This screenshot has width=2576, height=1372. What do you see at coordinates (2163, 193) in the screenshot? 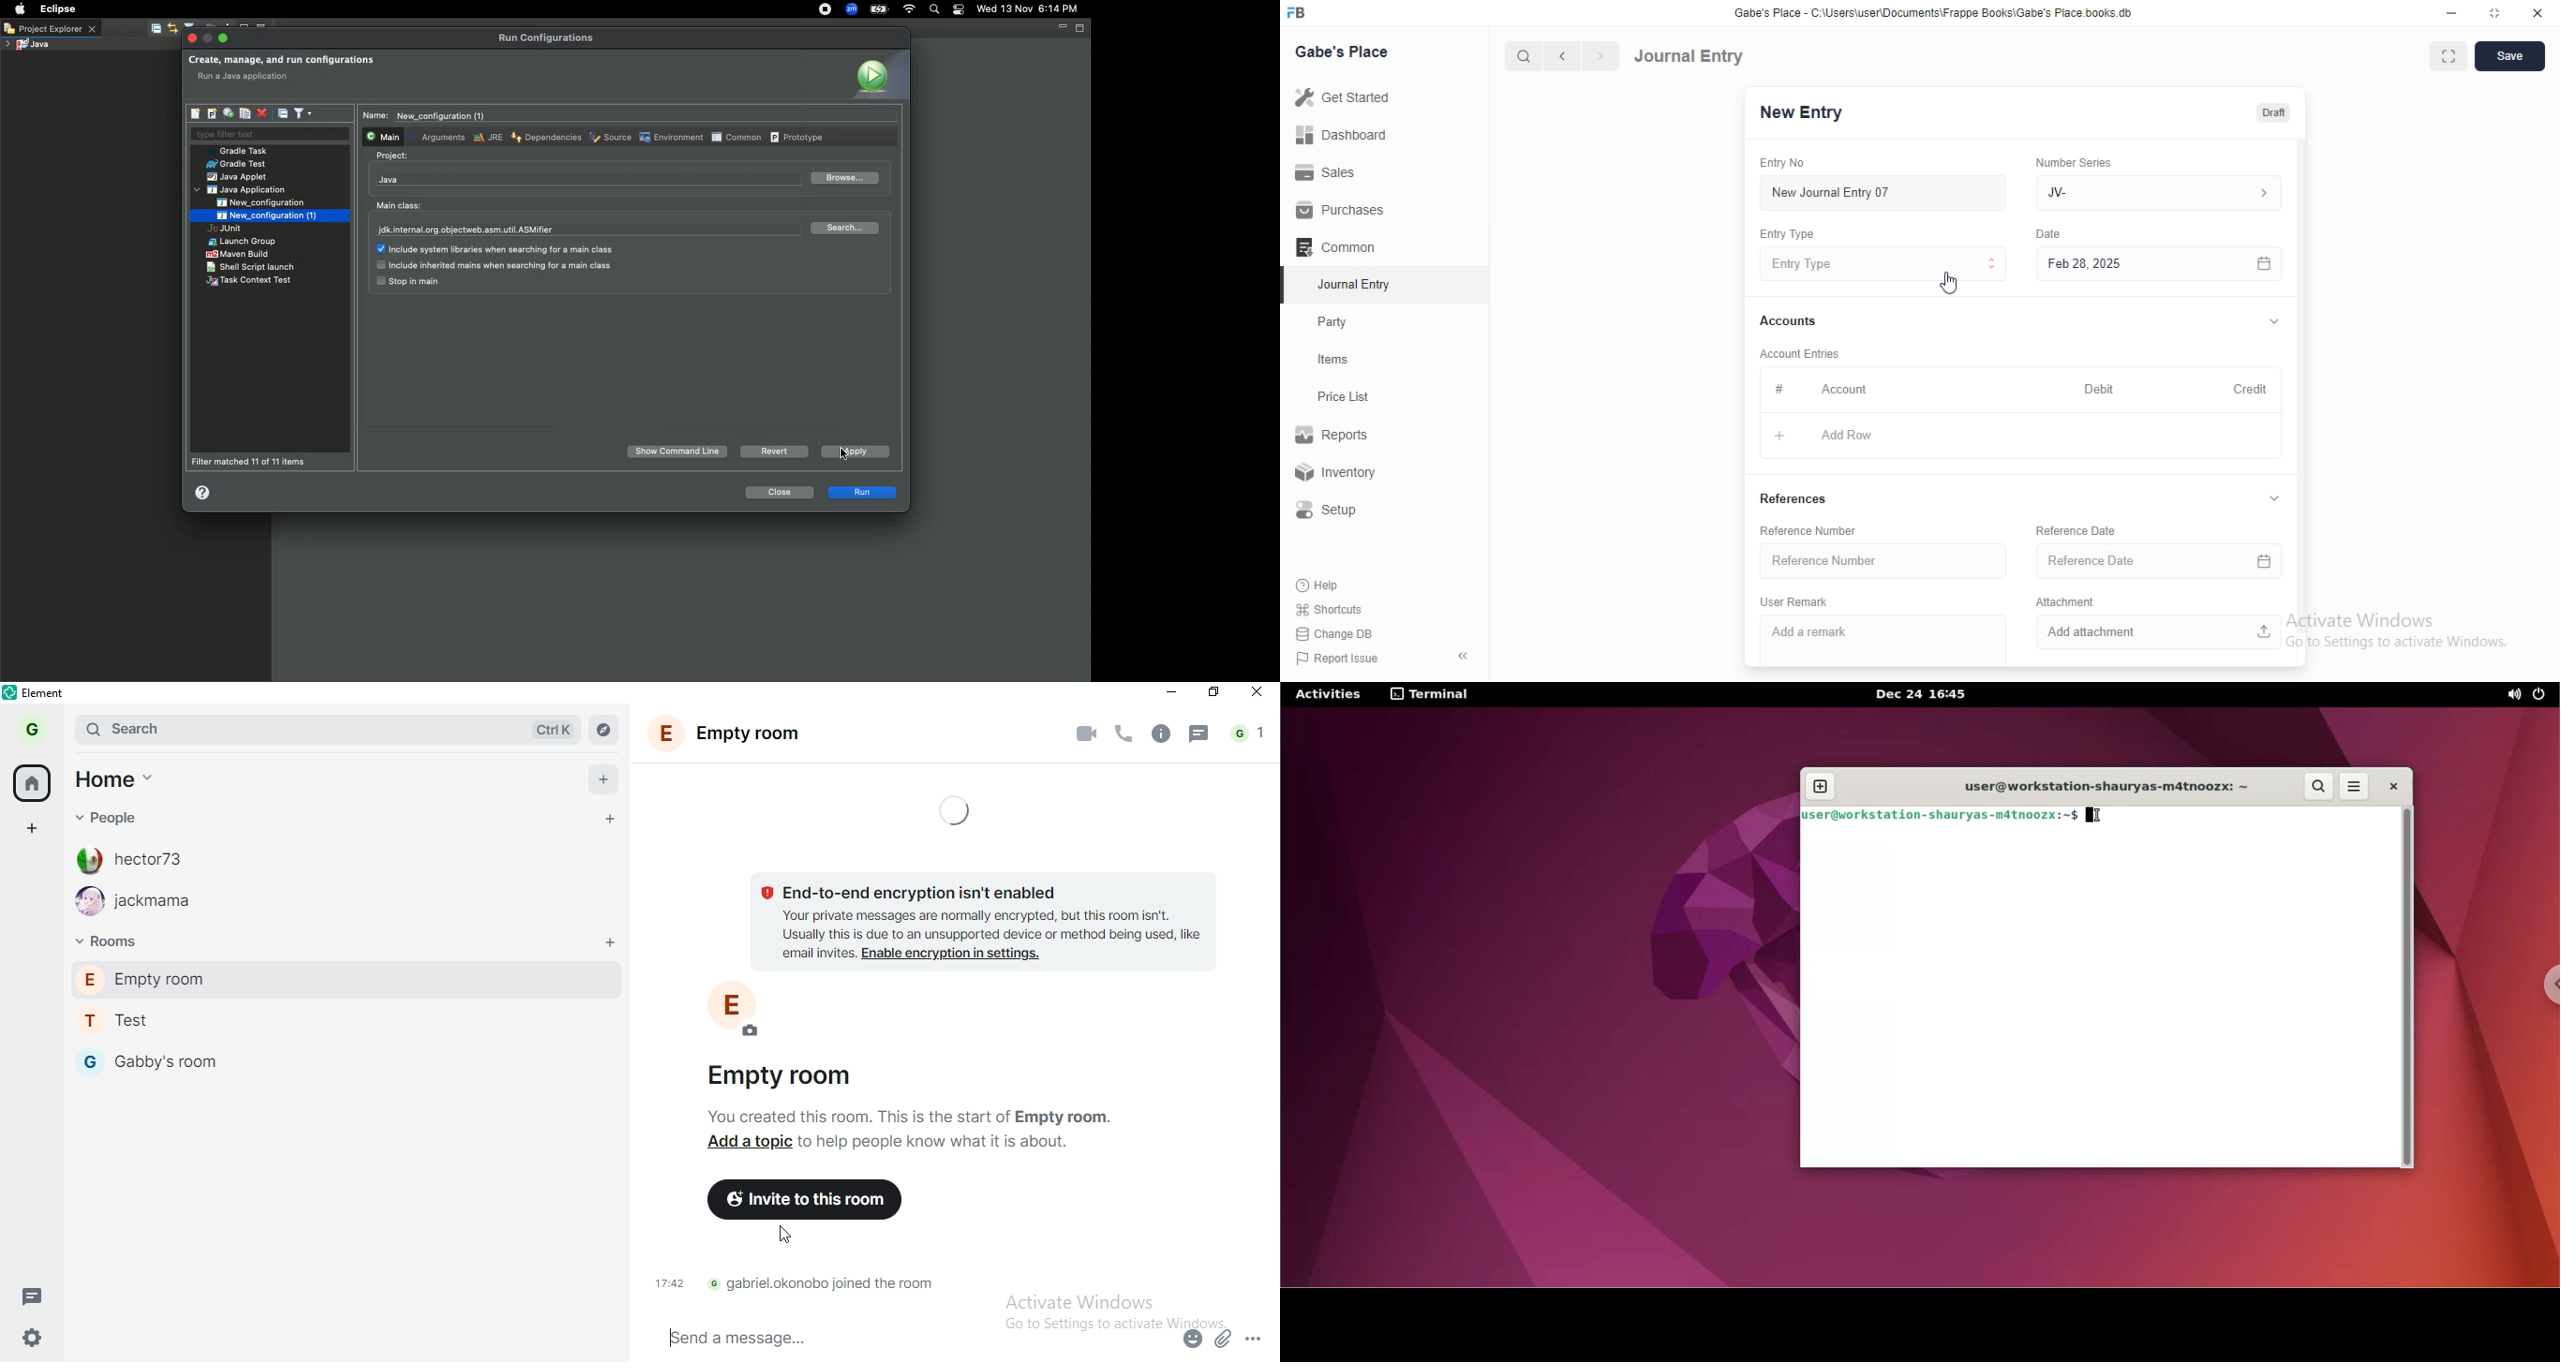
I see `JV-` at bounding box center [2163, 193].